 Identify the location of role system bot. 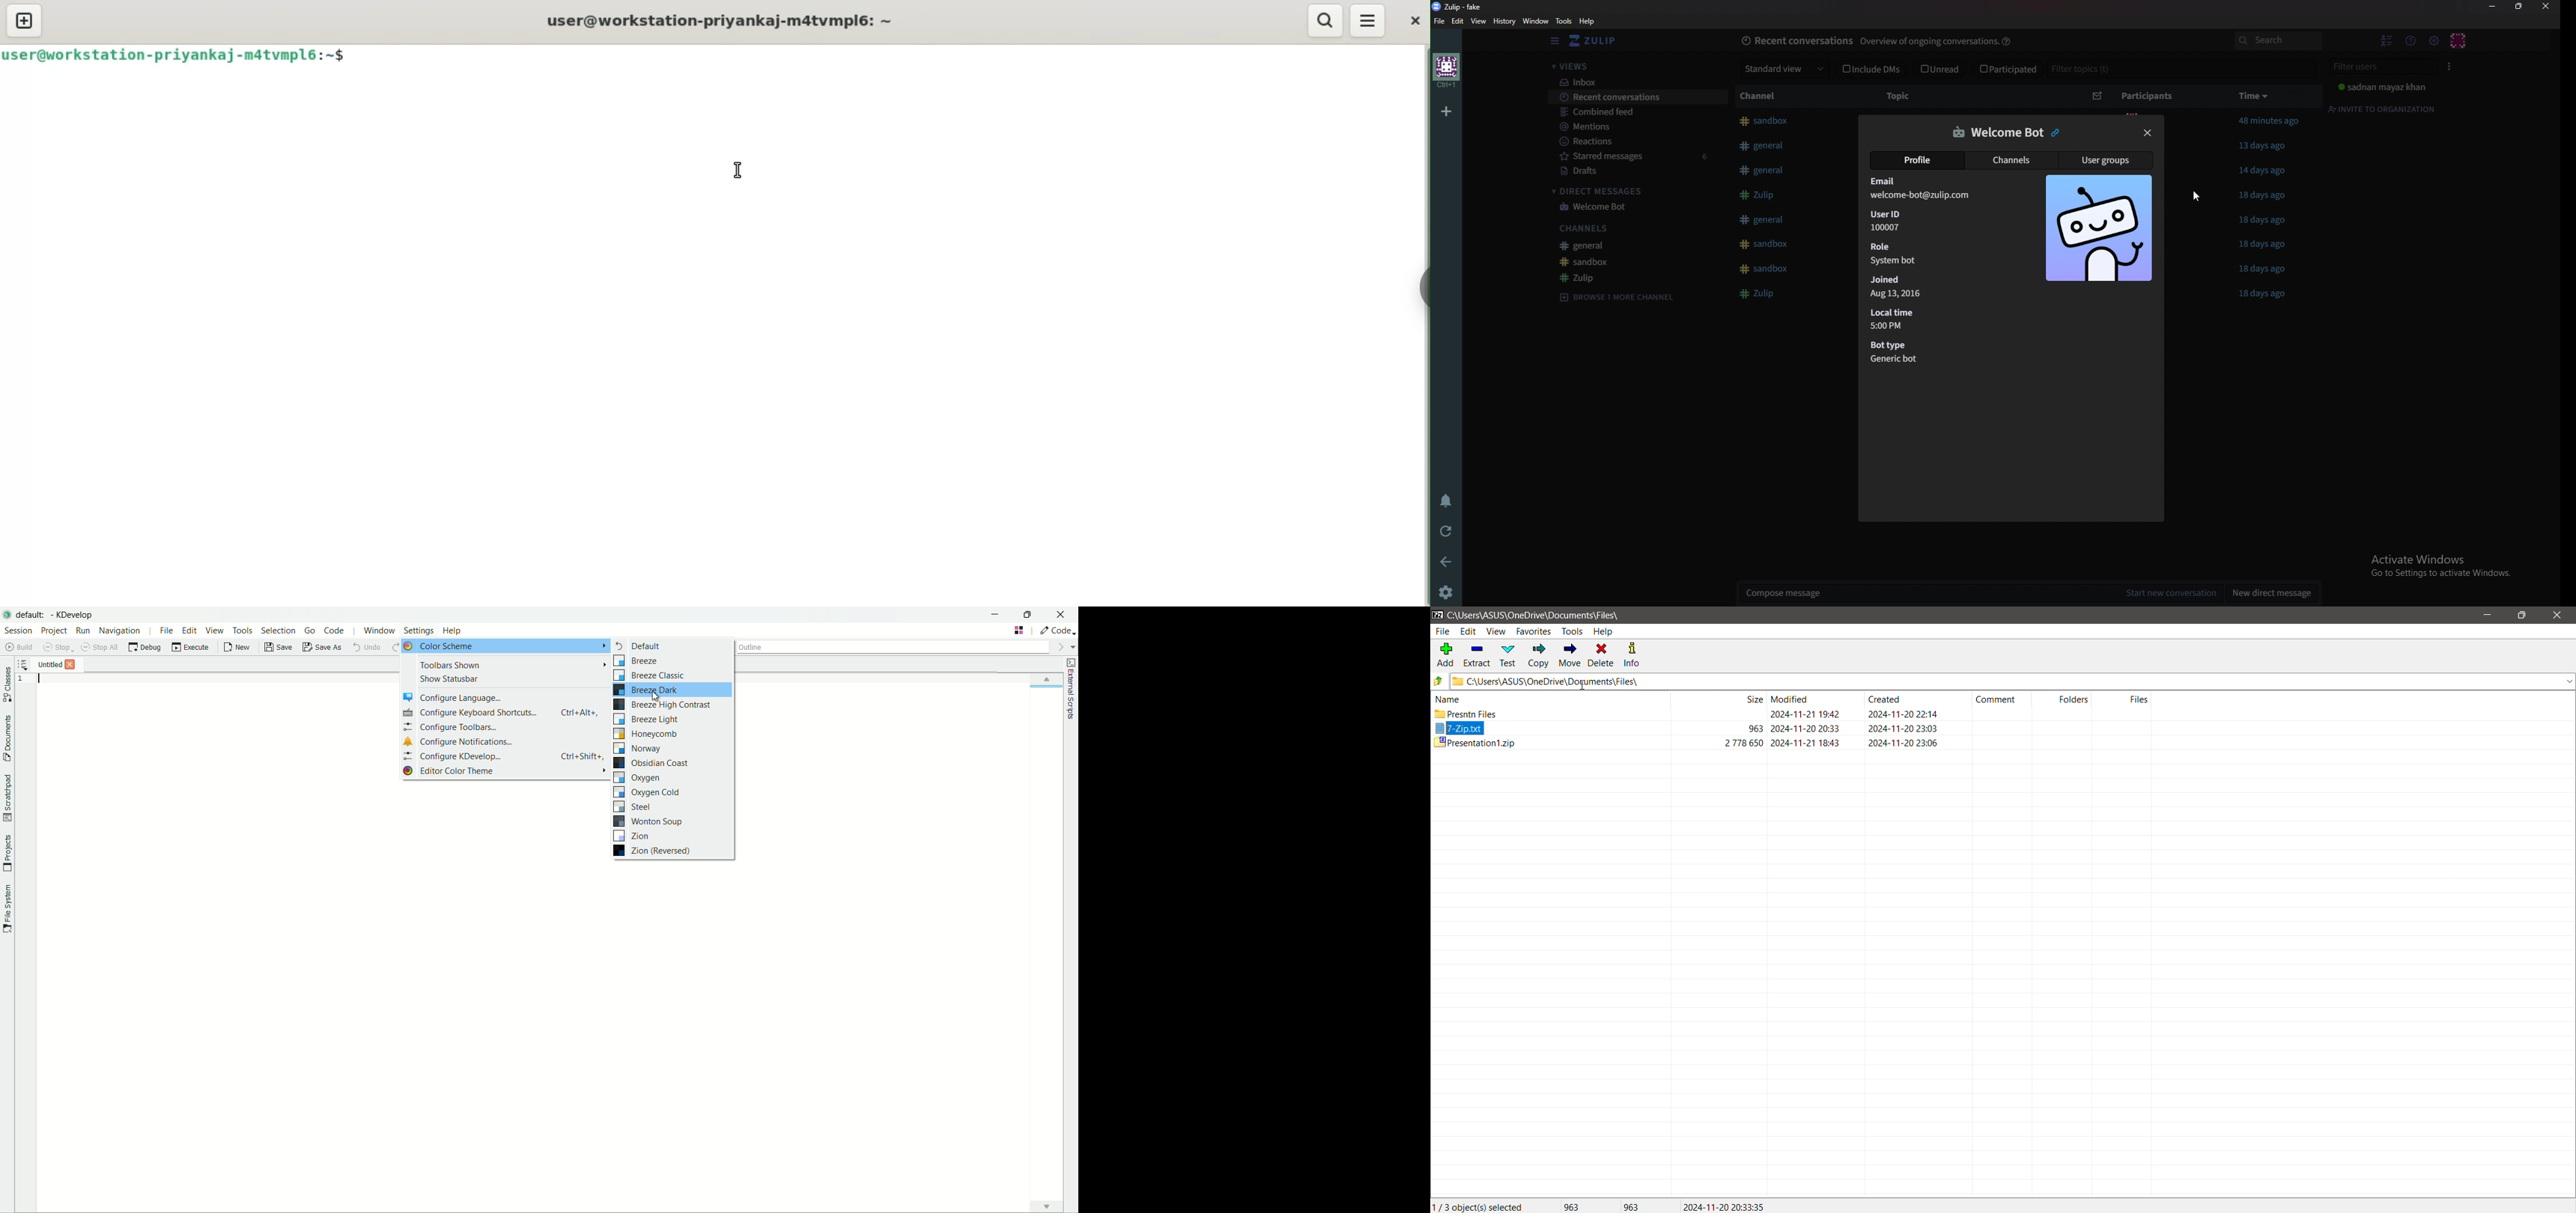
(1898, 254).